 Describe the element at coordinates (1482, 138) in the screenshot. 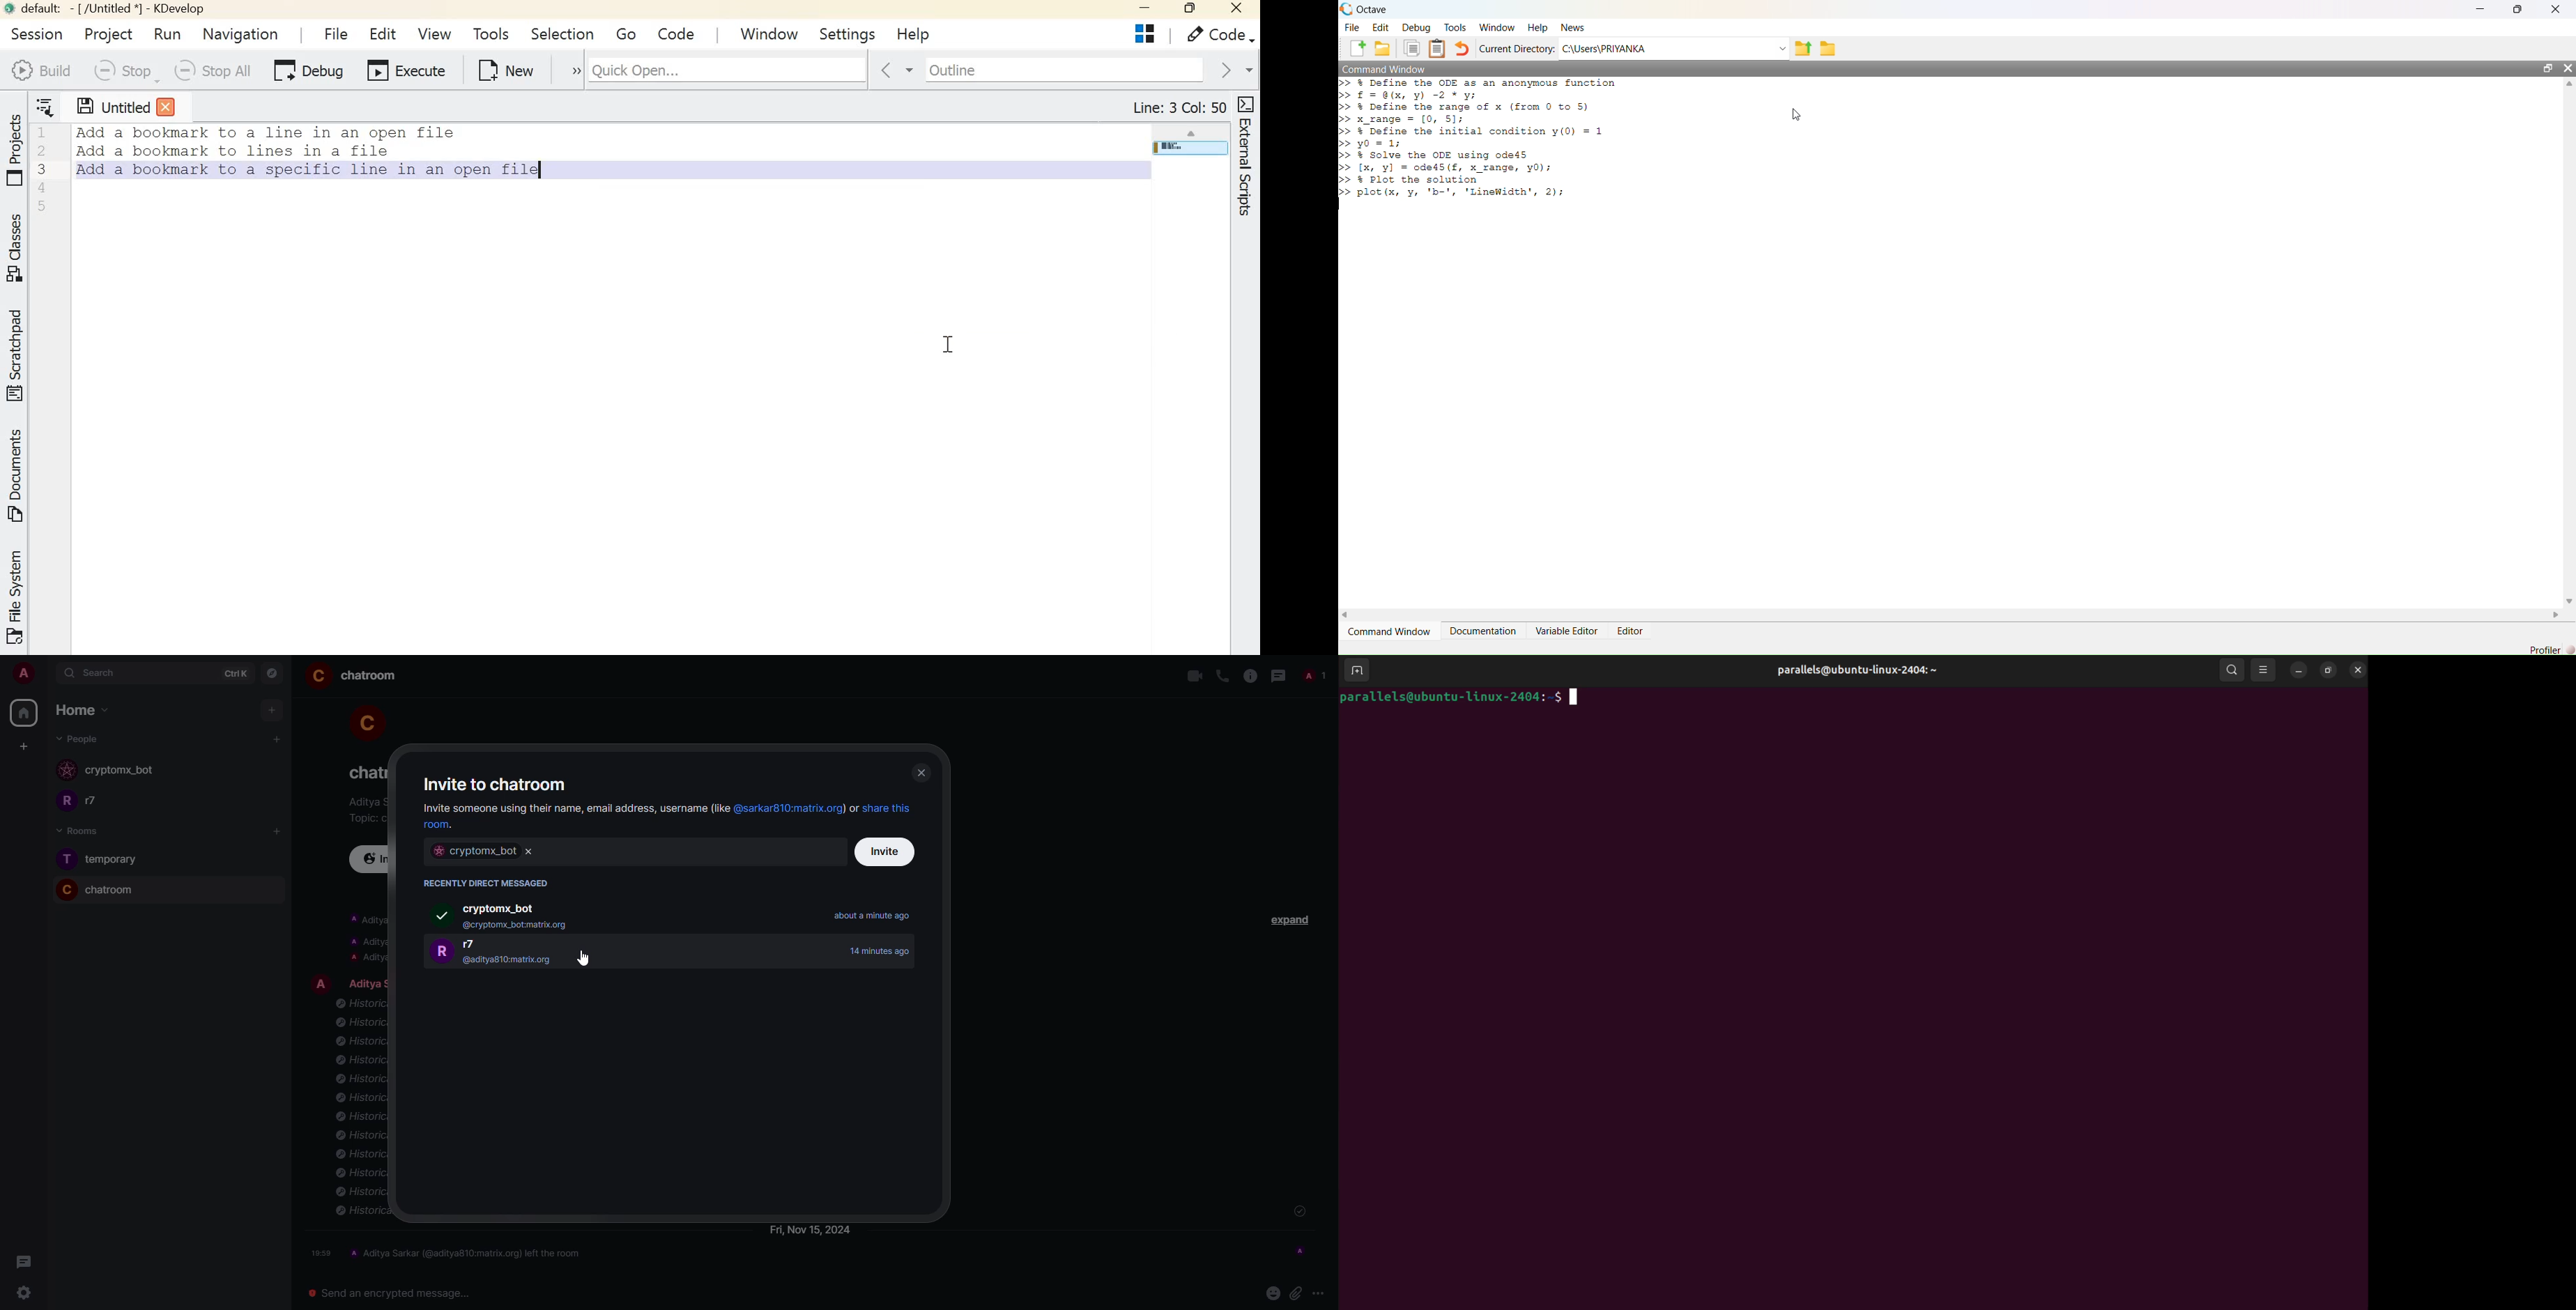

I see `>> % Define the ODE as an anonymous function
>> £= @(x, y) -2 * yi

>> & Define the range of x (from 0 to 5)

>> x_range = (0, 5];

>> & Define the initial condition y(0) = 1
>> y0 = 1;

>> % Solve the ODE using ode45

>> [x, y] = oded5(f, x_range, y0);

>> % Plot the solution

>> plot (x, y, 'b-', 'LineWidth', 2);` at that location.